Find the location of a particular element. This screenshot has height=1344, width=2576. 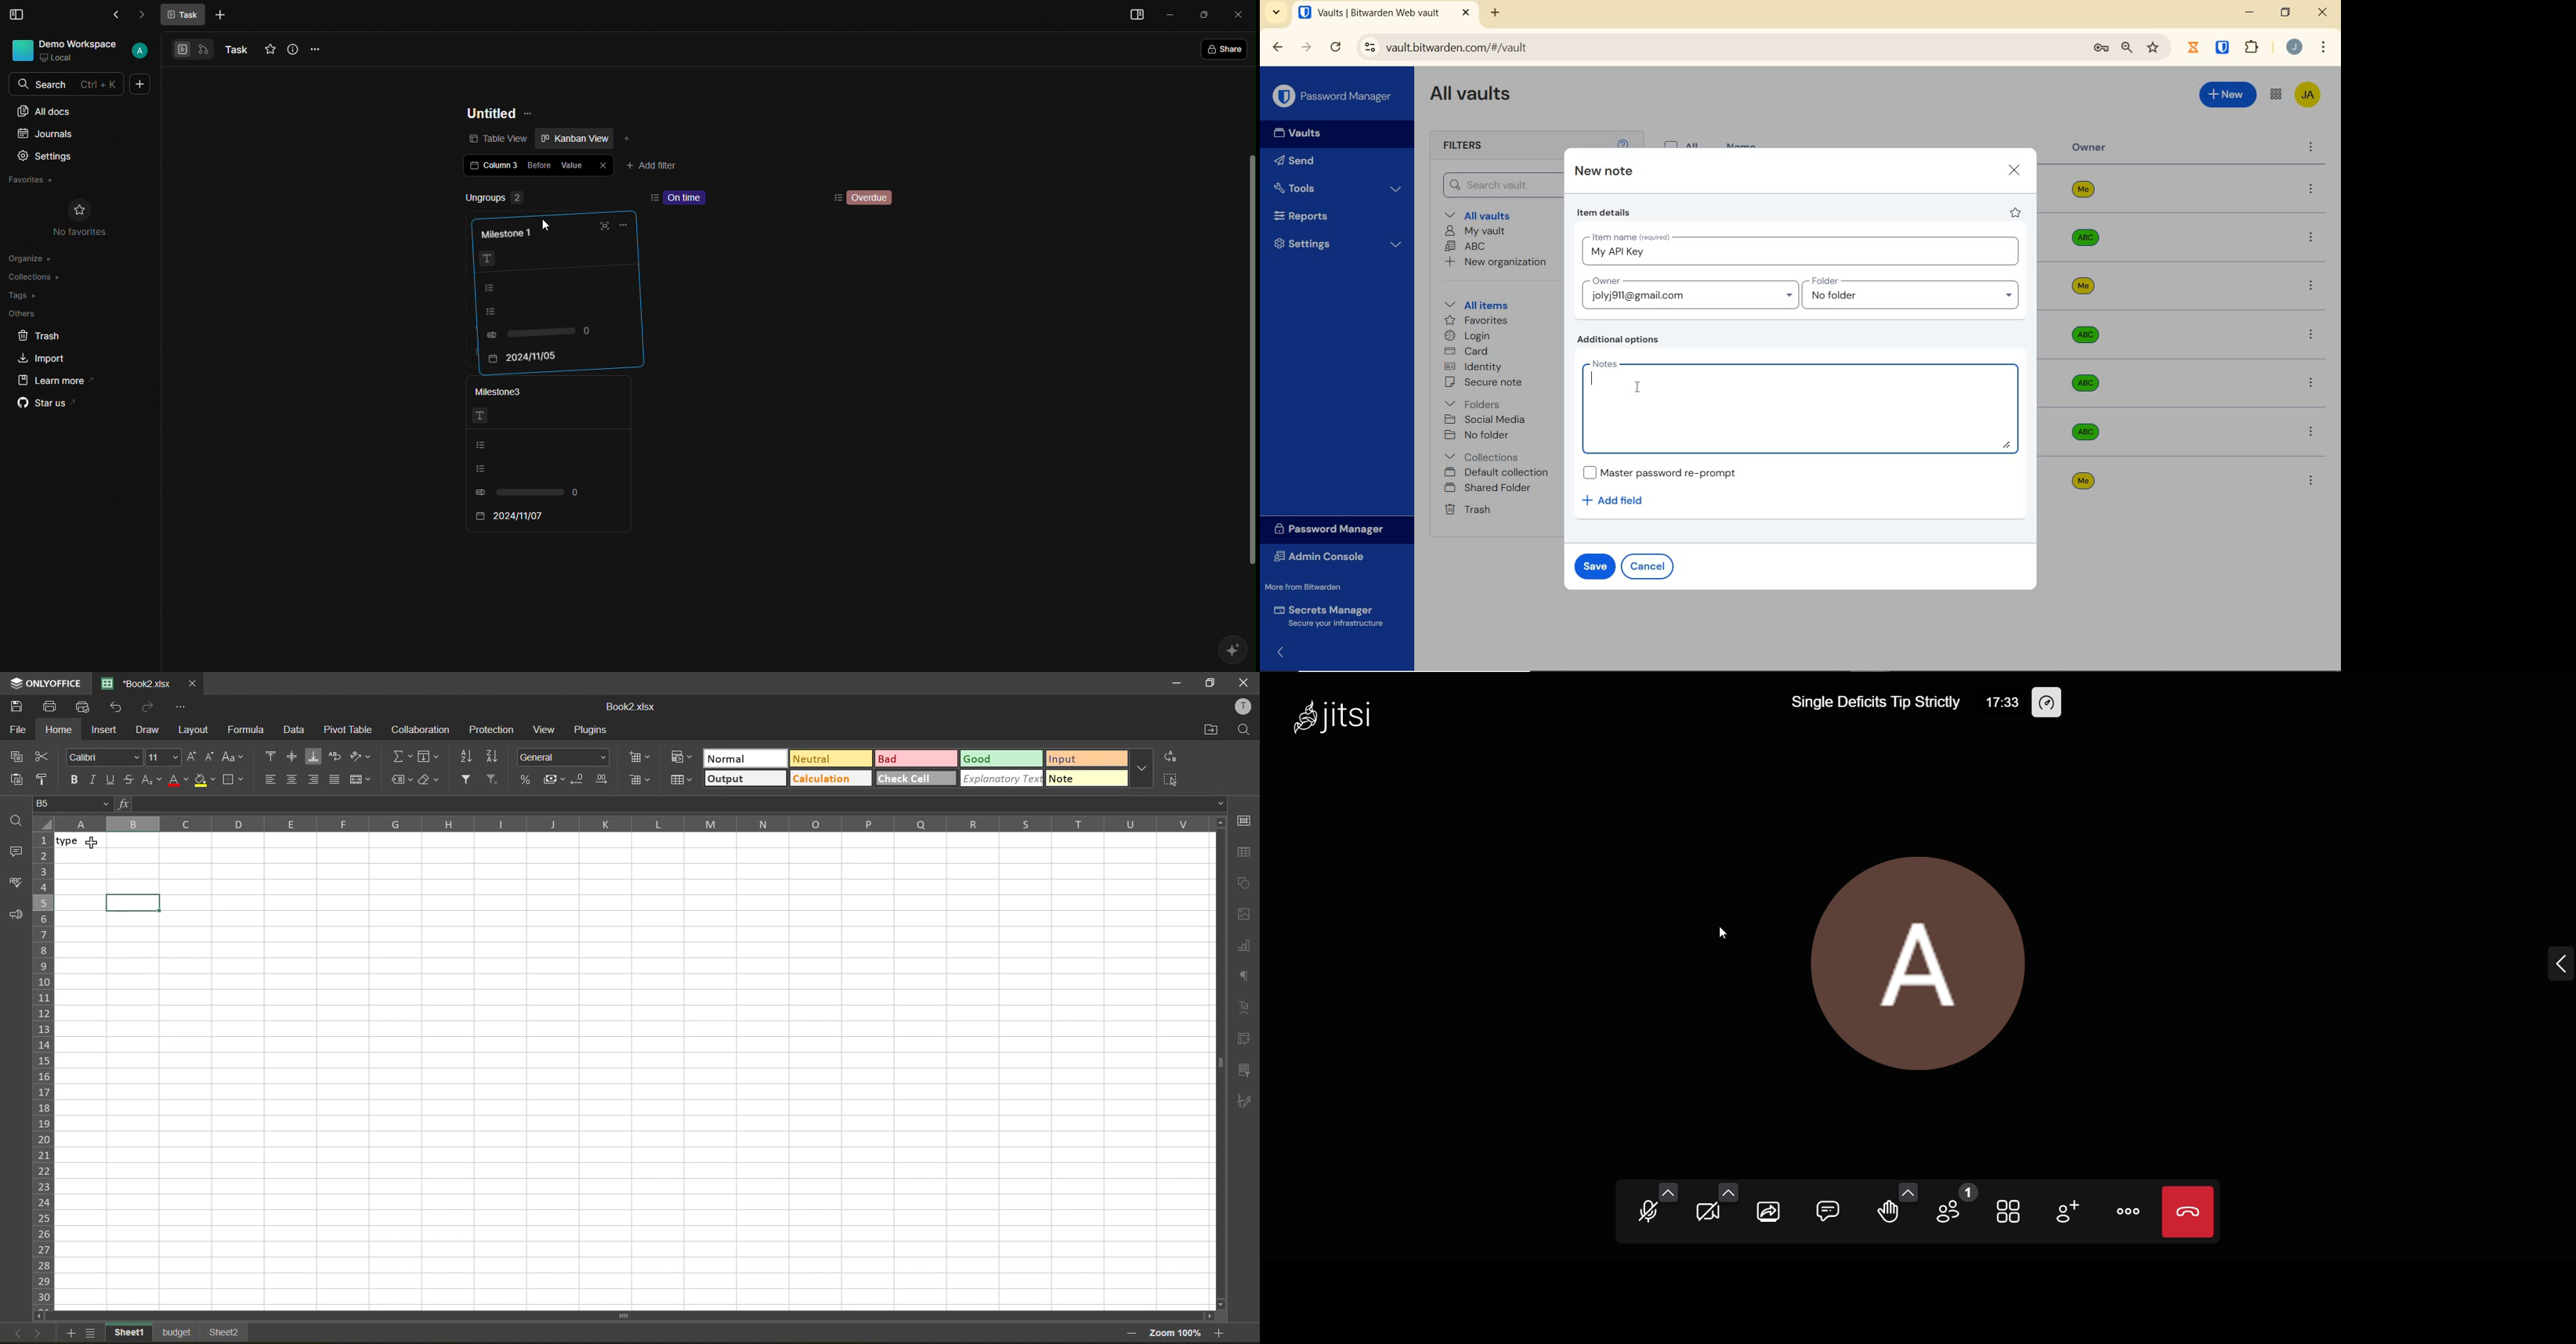

zoom in is located at coordinates (1221, 1333).